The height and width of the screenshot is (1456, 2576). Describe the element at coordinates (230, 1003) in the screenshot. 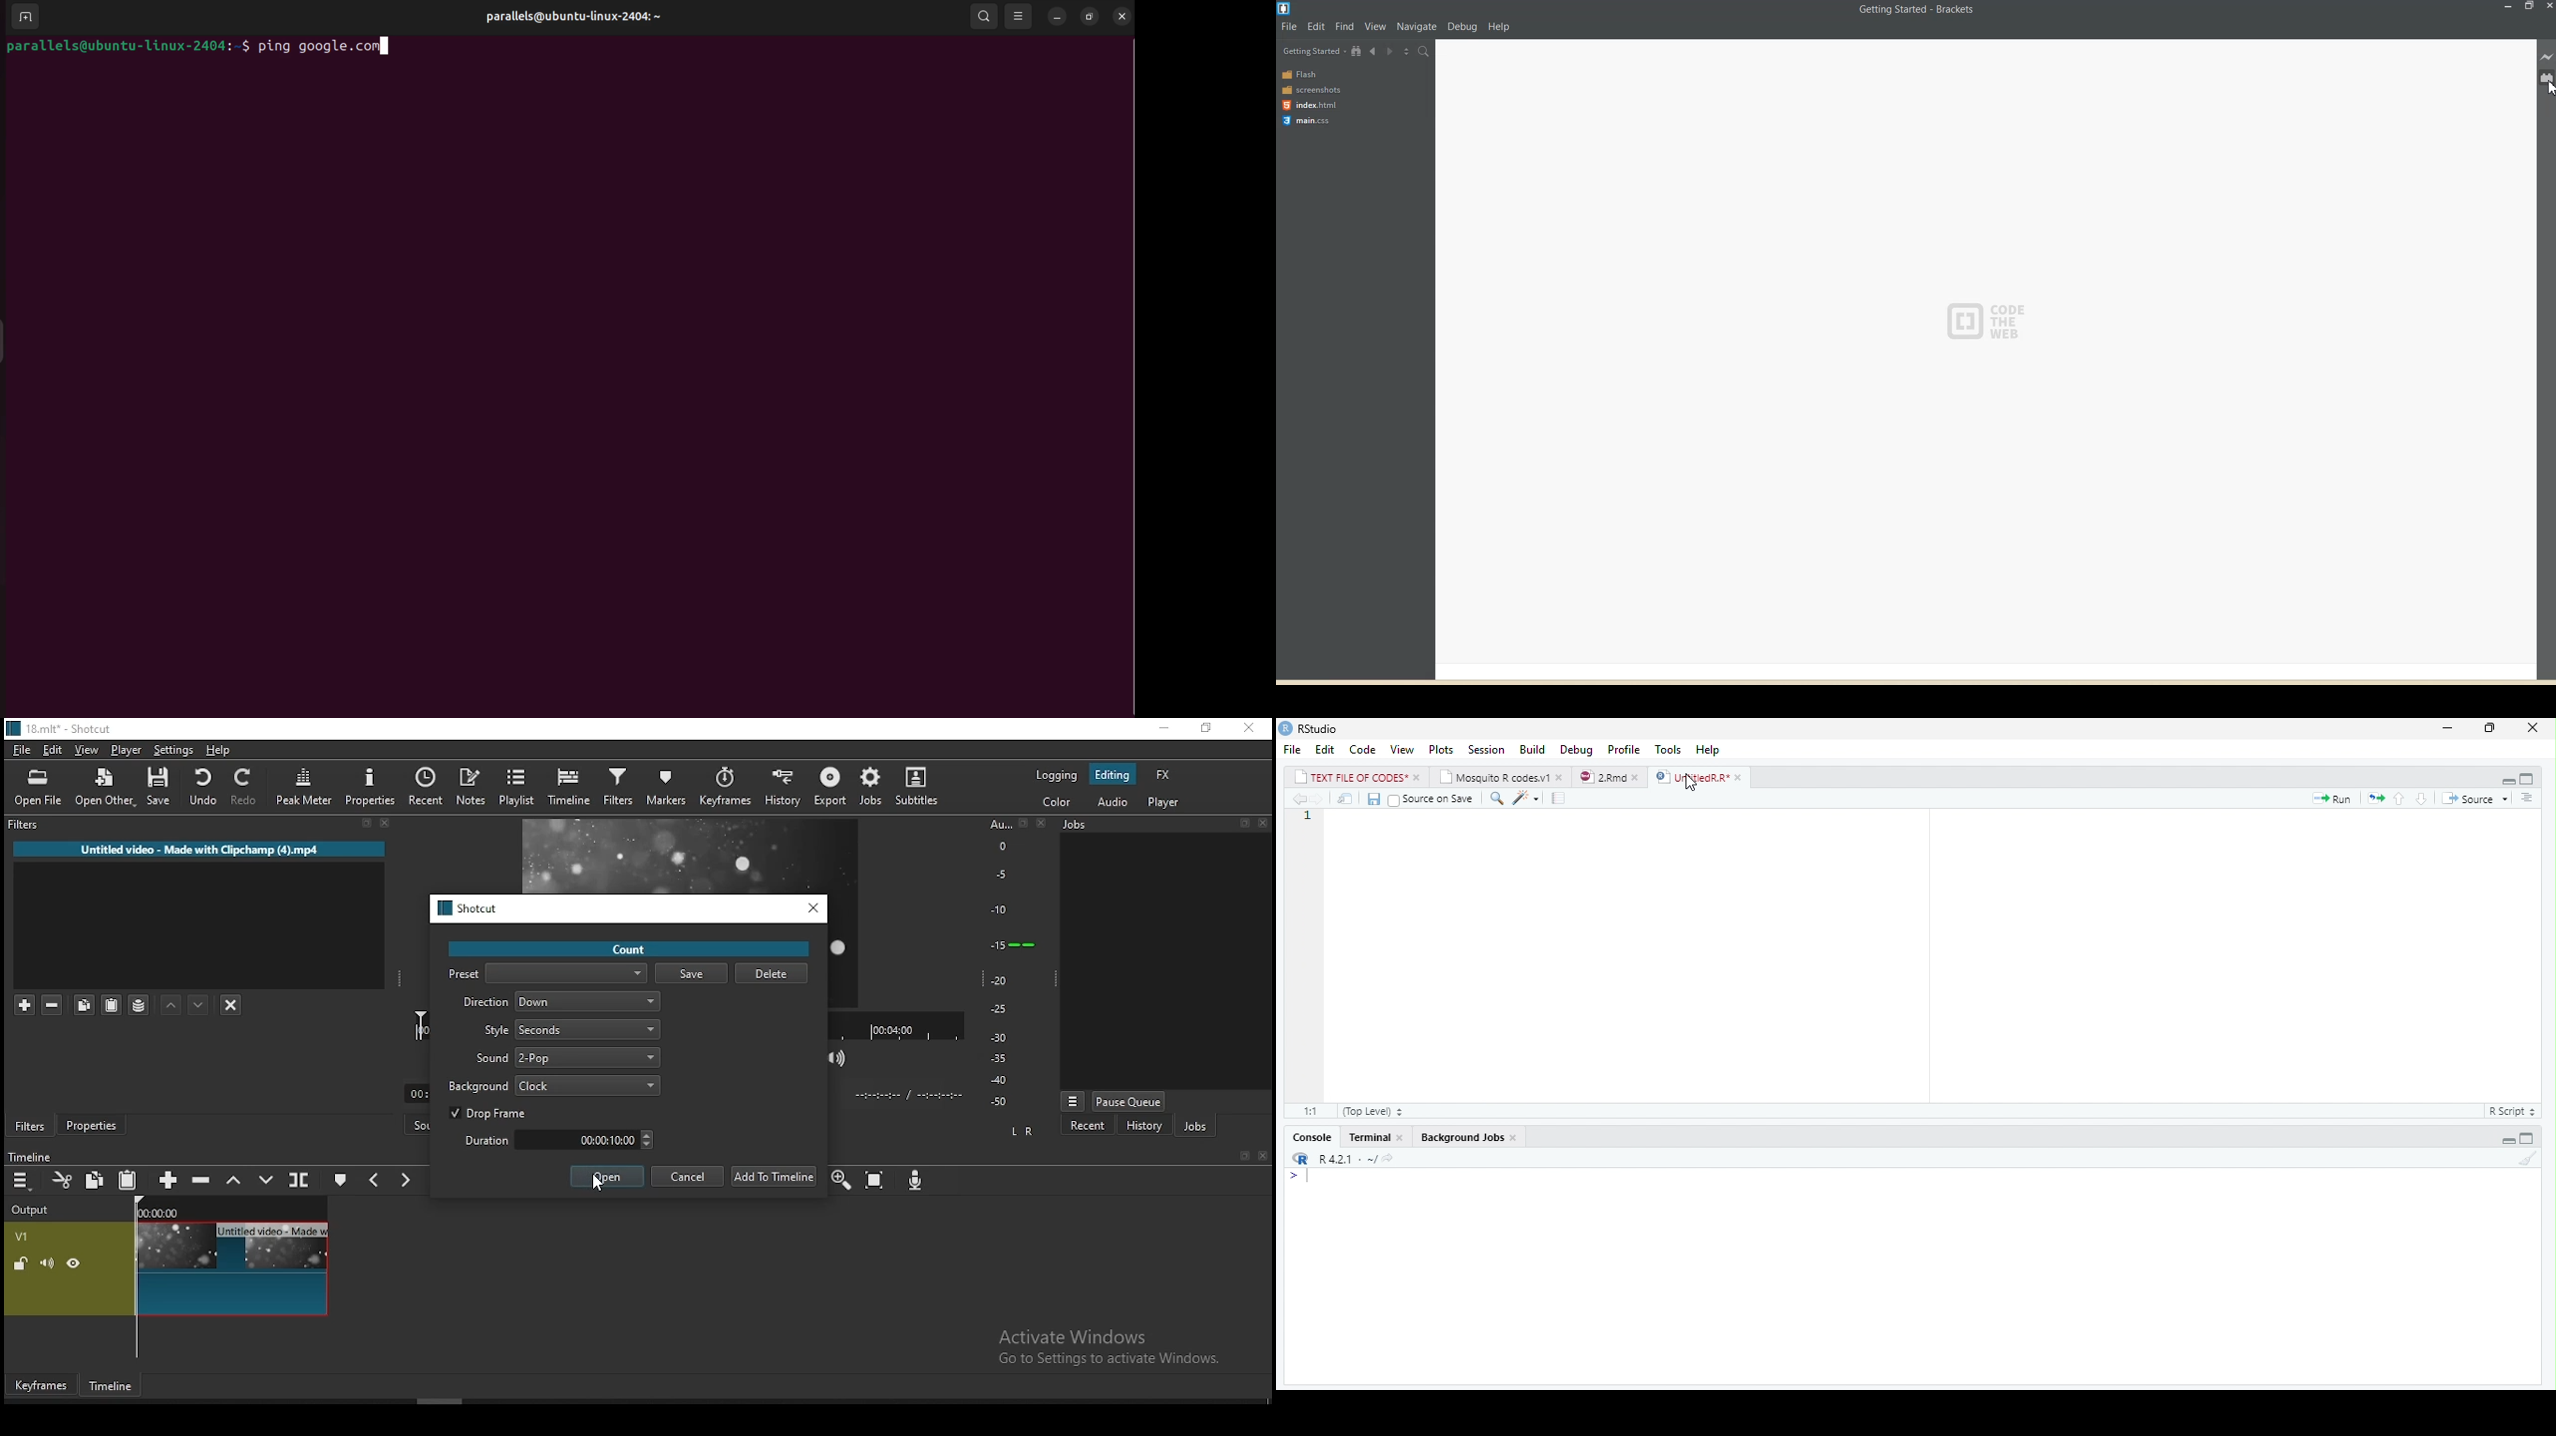

I see `deselct filter` at that location.